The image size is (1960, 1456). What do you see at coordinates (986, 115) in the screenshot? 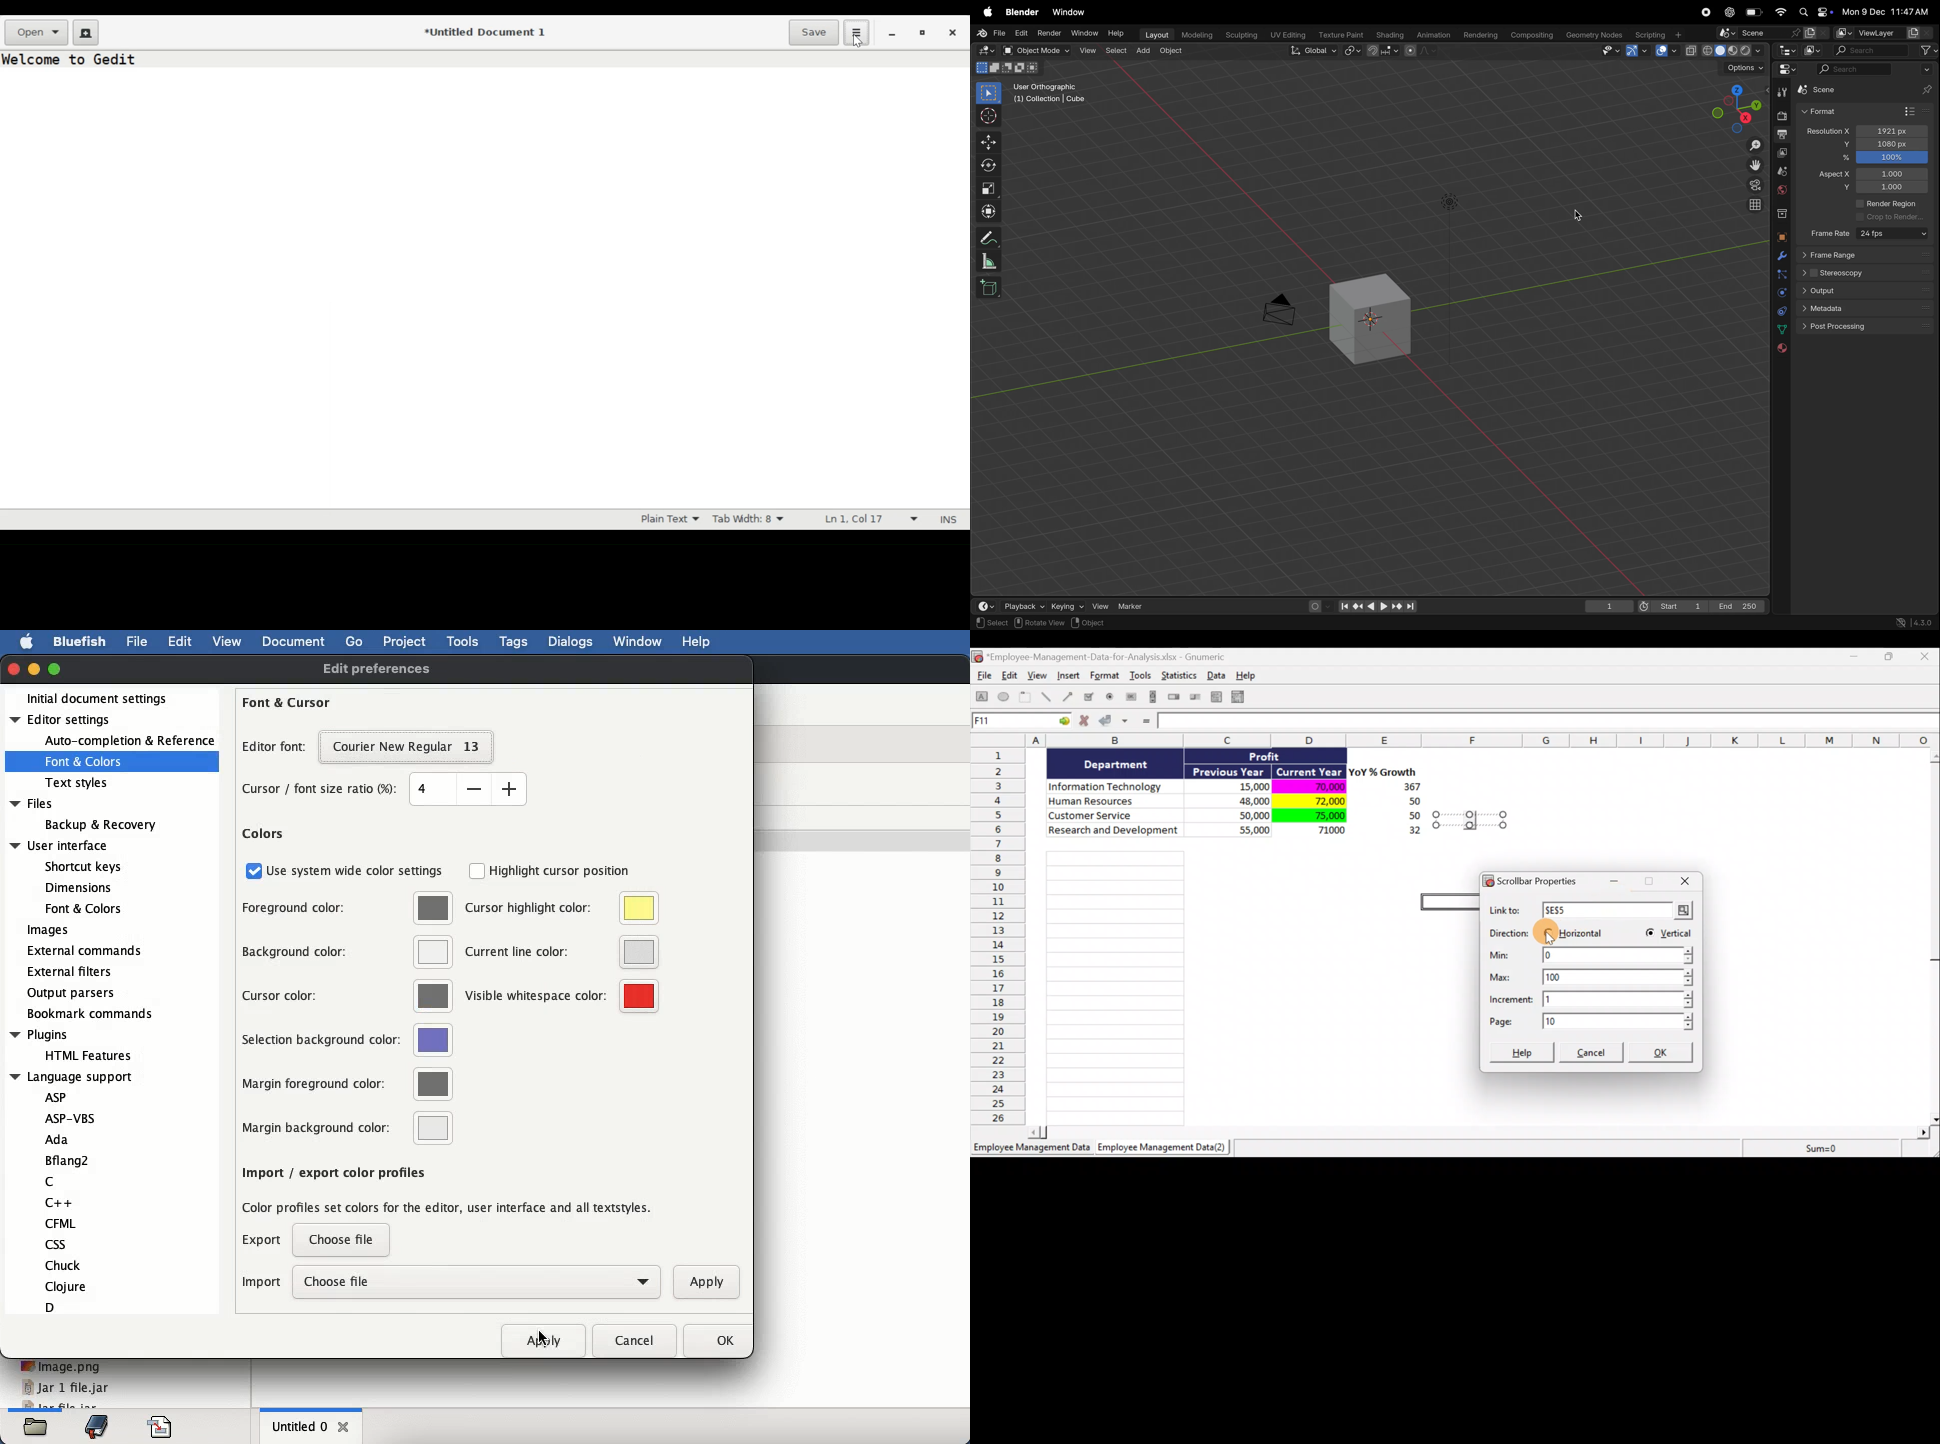
I see `cursor` at bounding box center [986, 115].